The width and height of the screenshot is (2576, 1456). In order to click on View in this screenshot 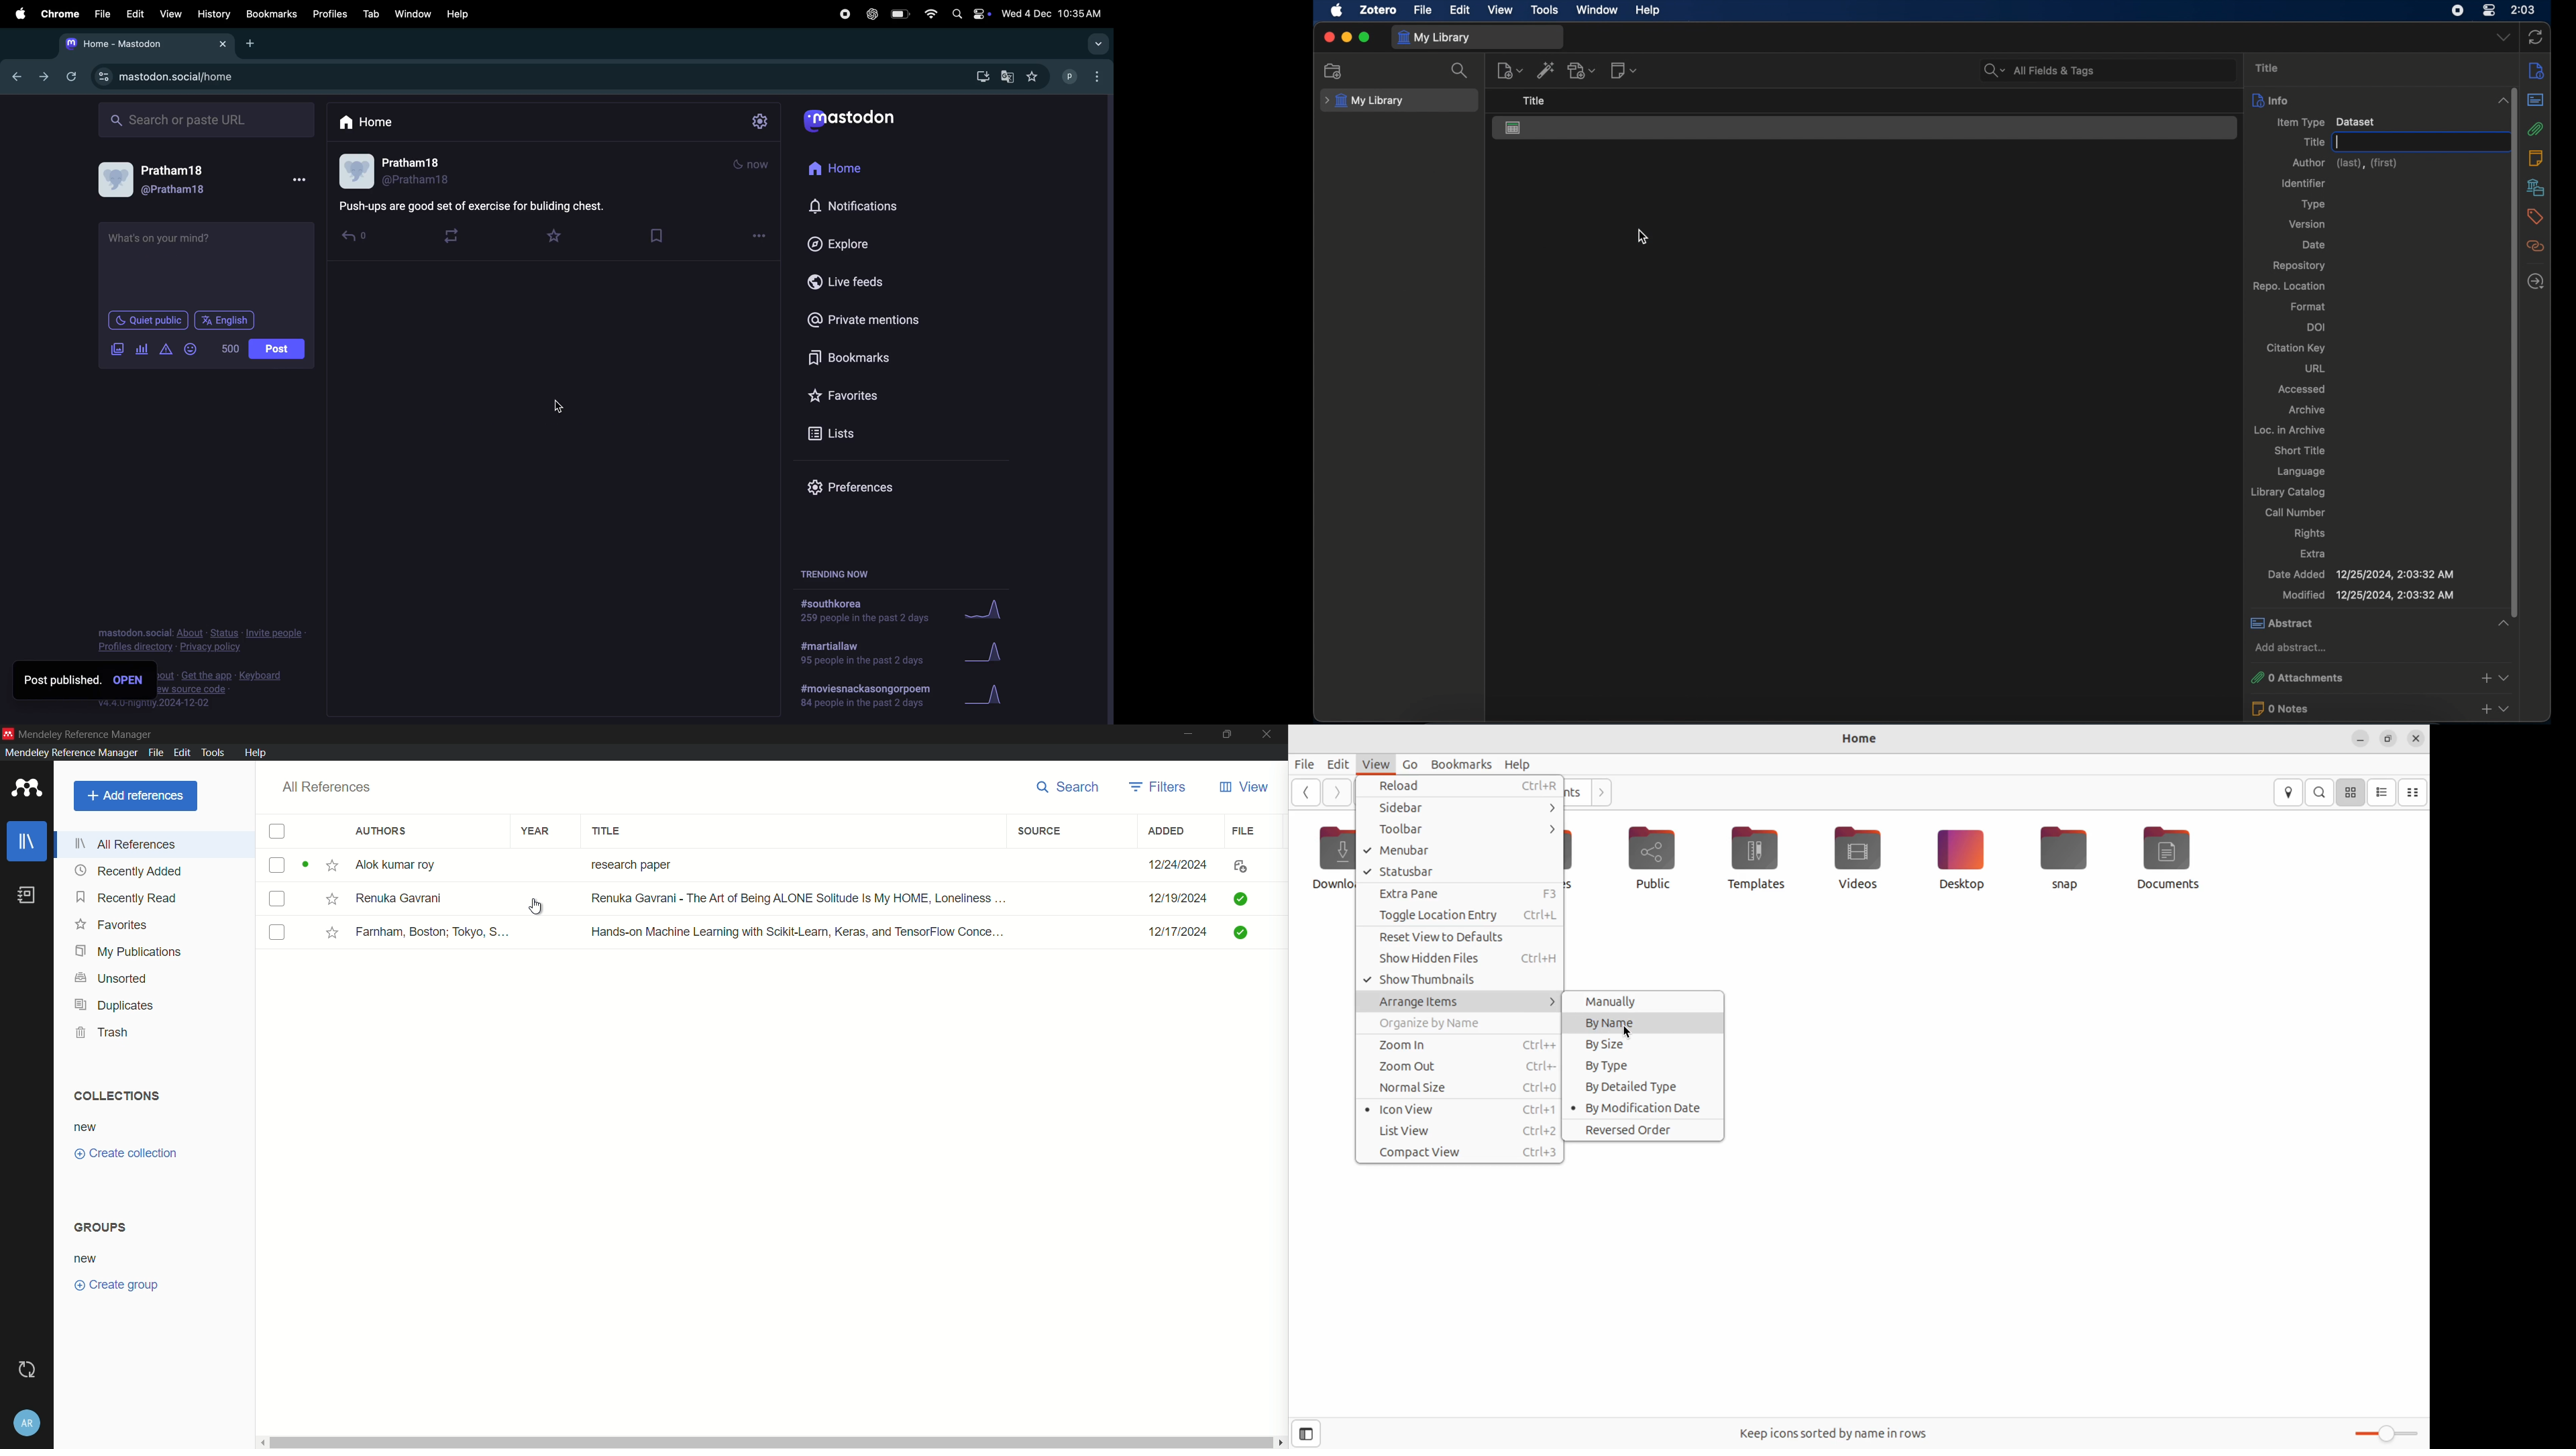, I will do `click(170, 13)`.